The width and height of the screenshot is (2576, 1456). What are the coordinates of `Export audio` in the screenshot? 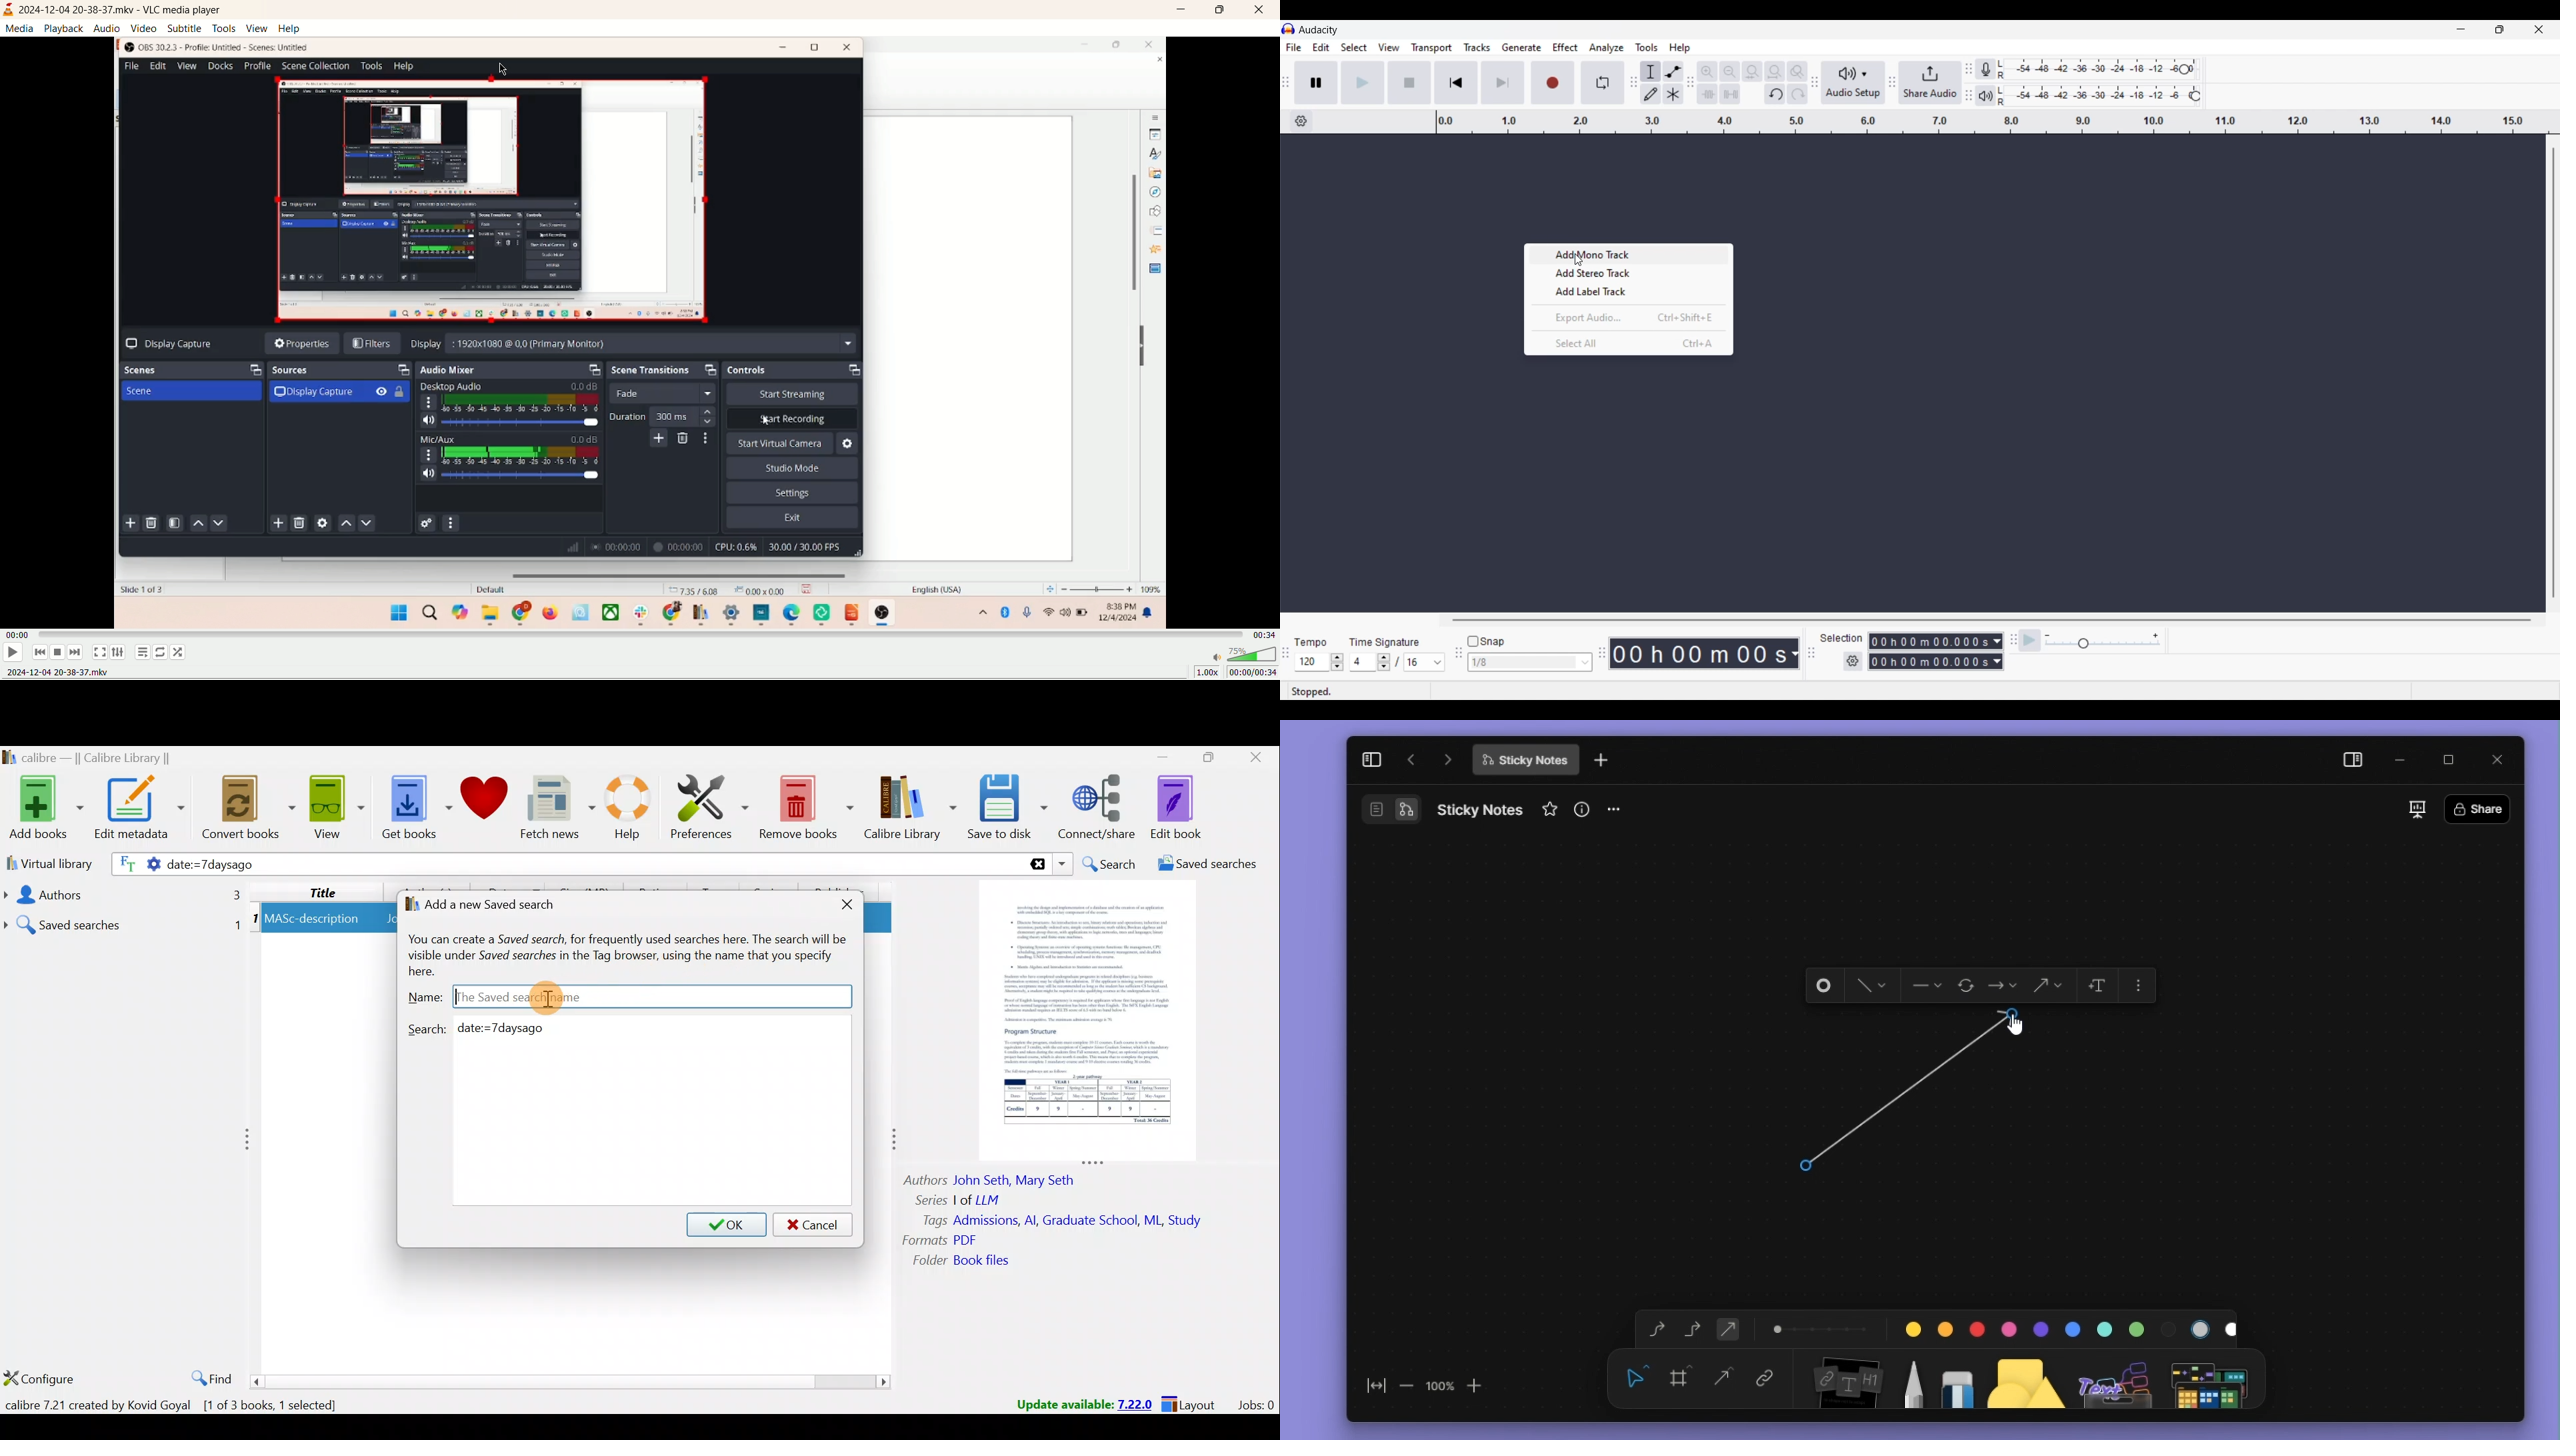 It's located at (1629, 317).